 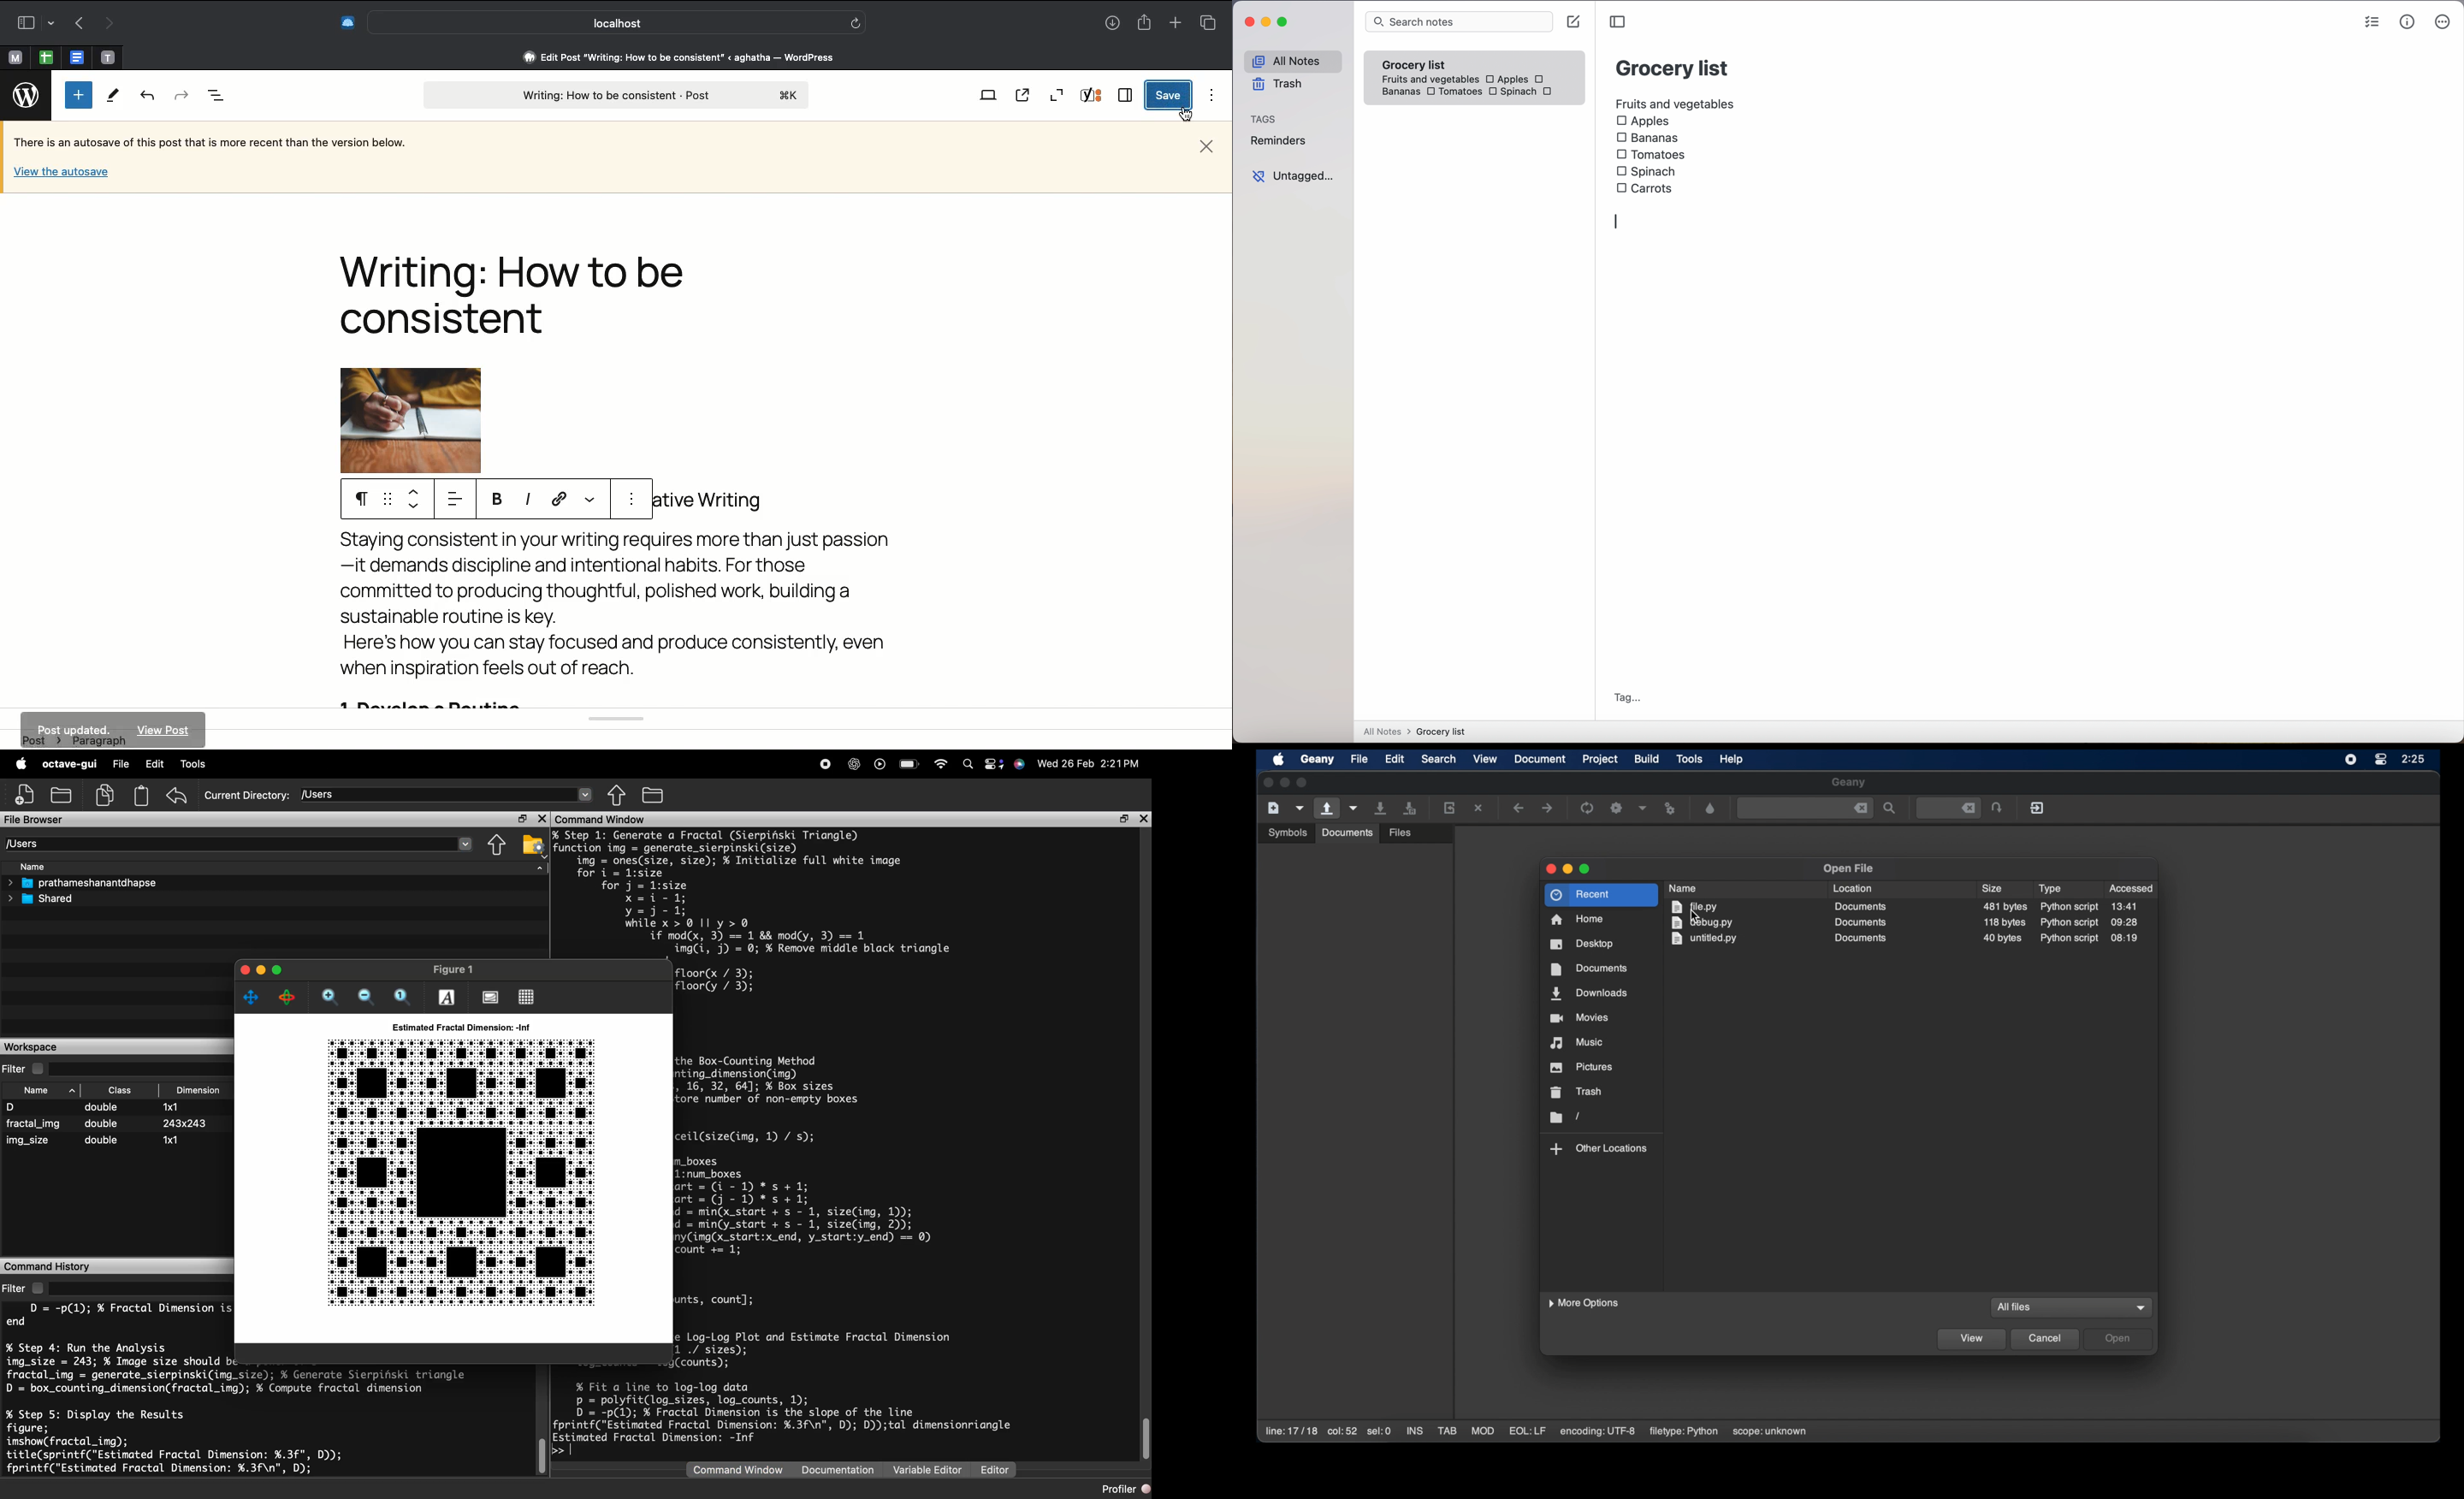 What do you see at coordinates (25, 97) in the screenshot?
I see `Worpress logo` at bounding box center [25, 97].